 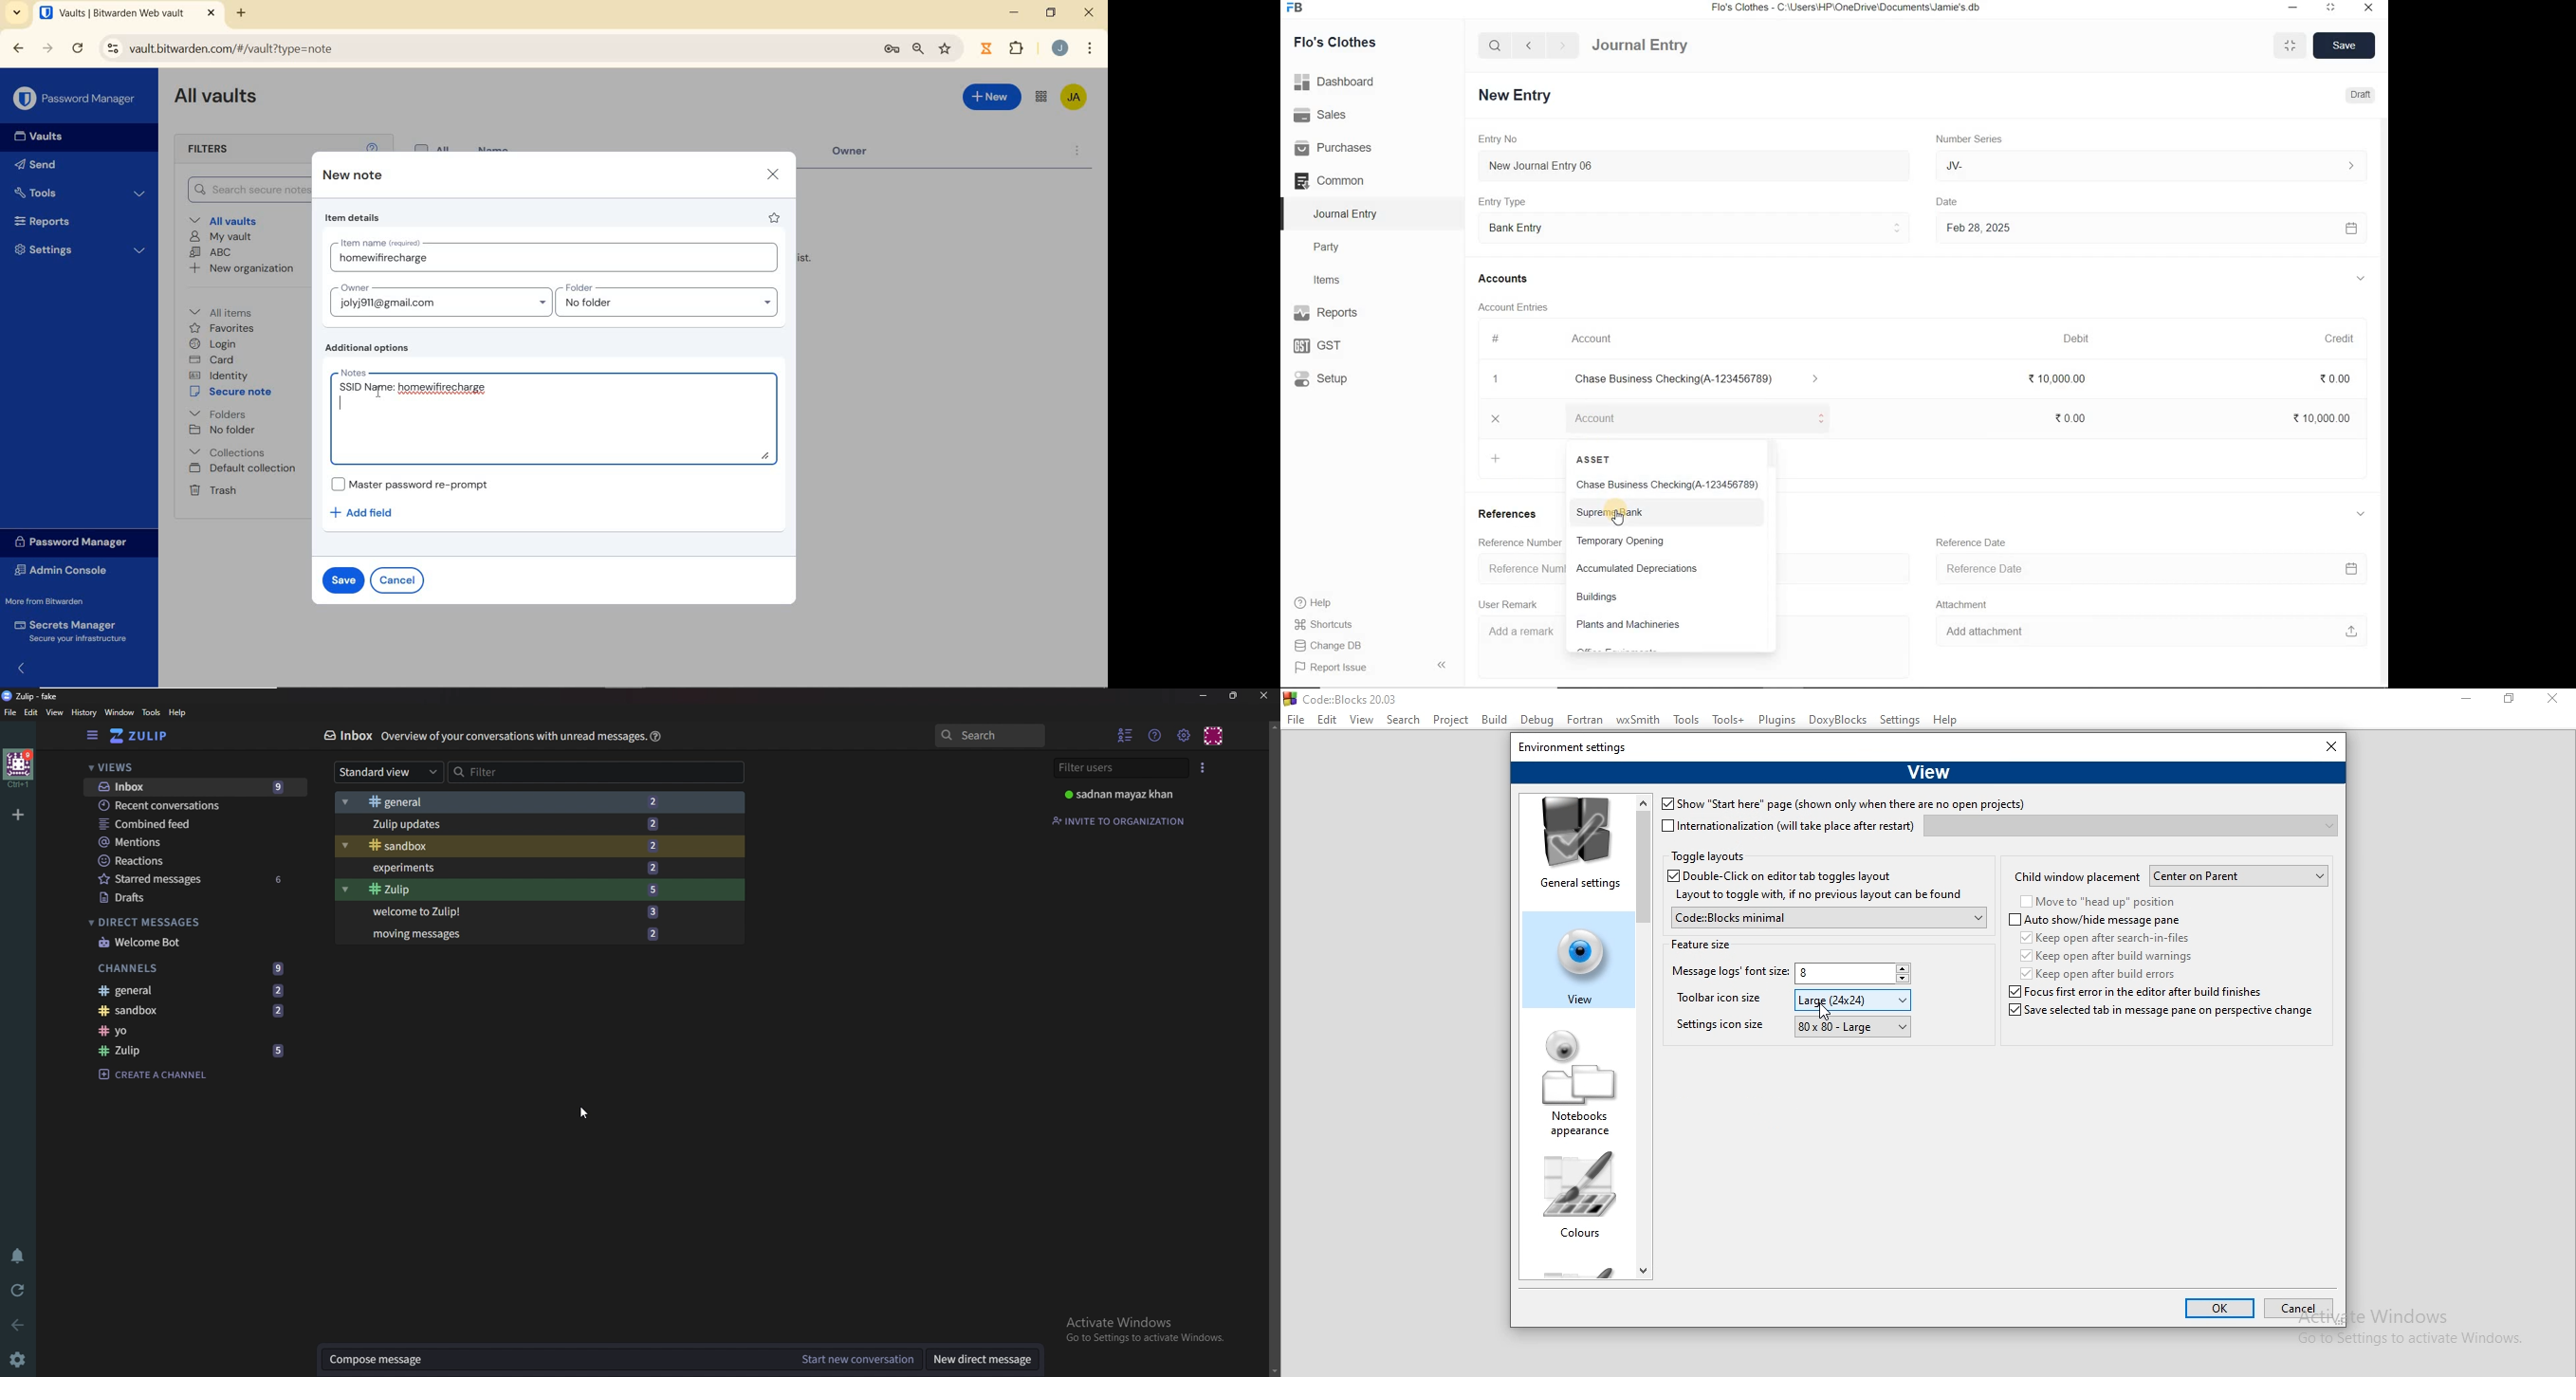 I want to click on Zulip updates, so click(x=536, y=823).